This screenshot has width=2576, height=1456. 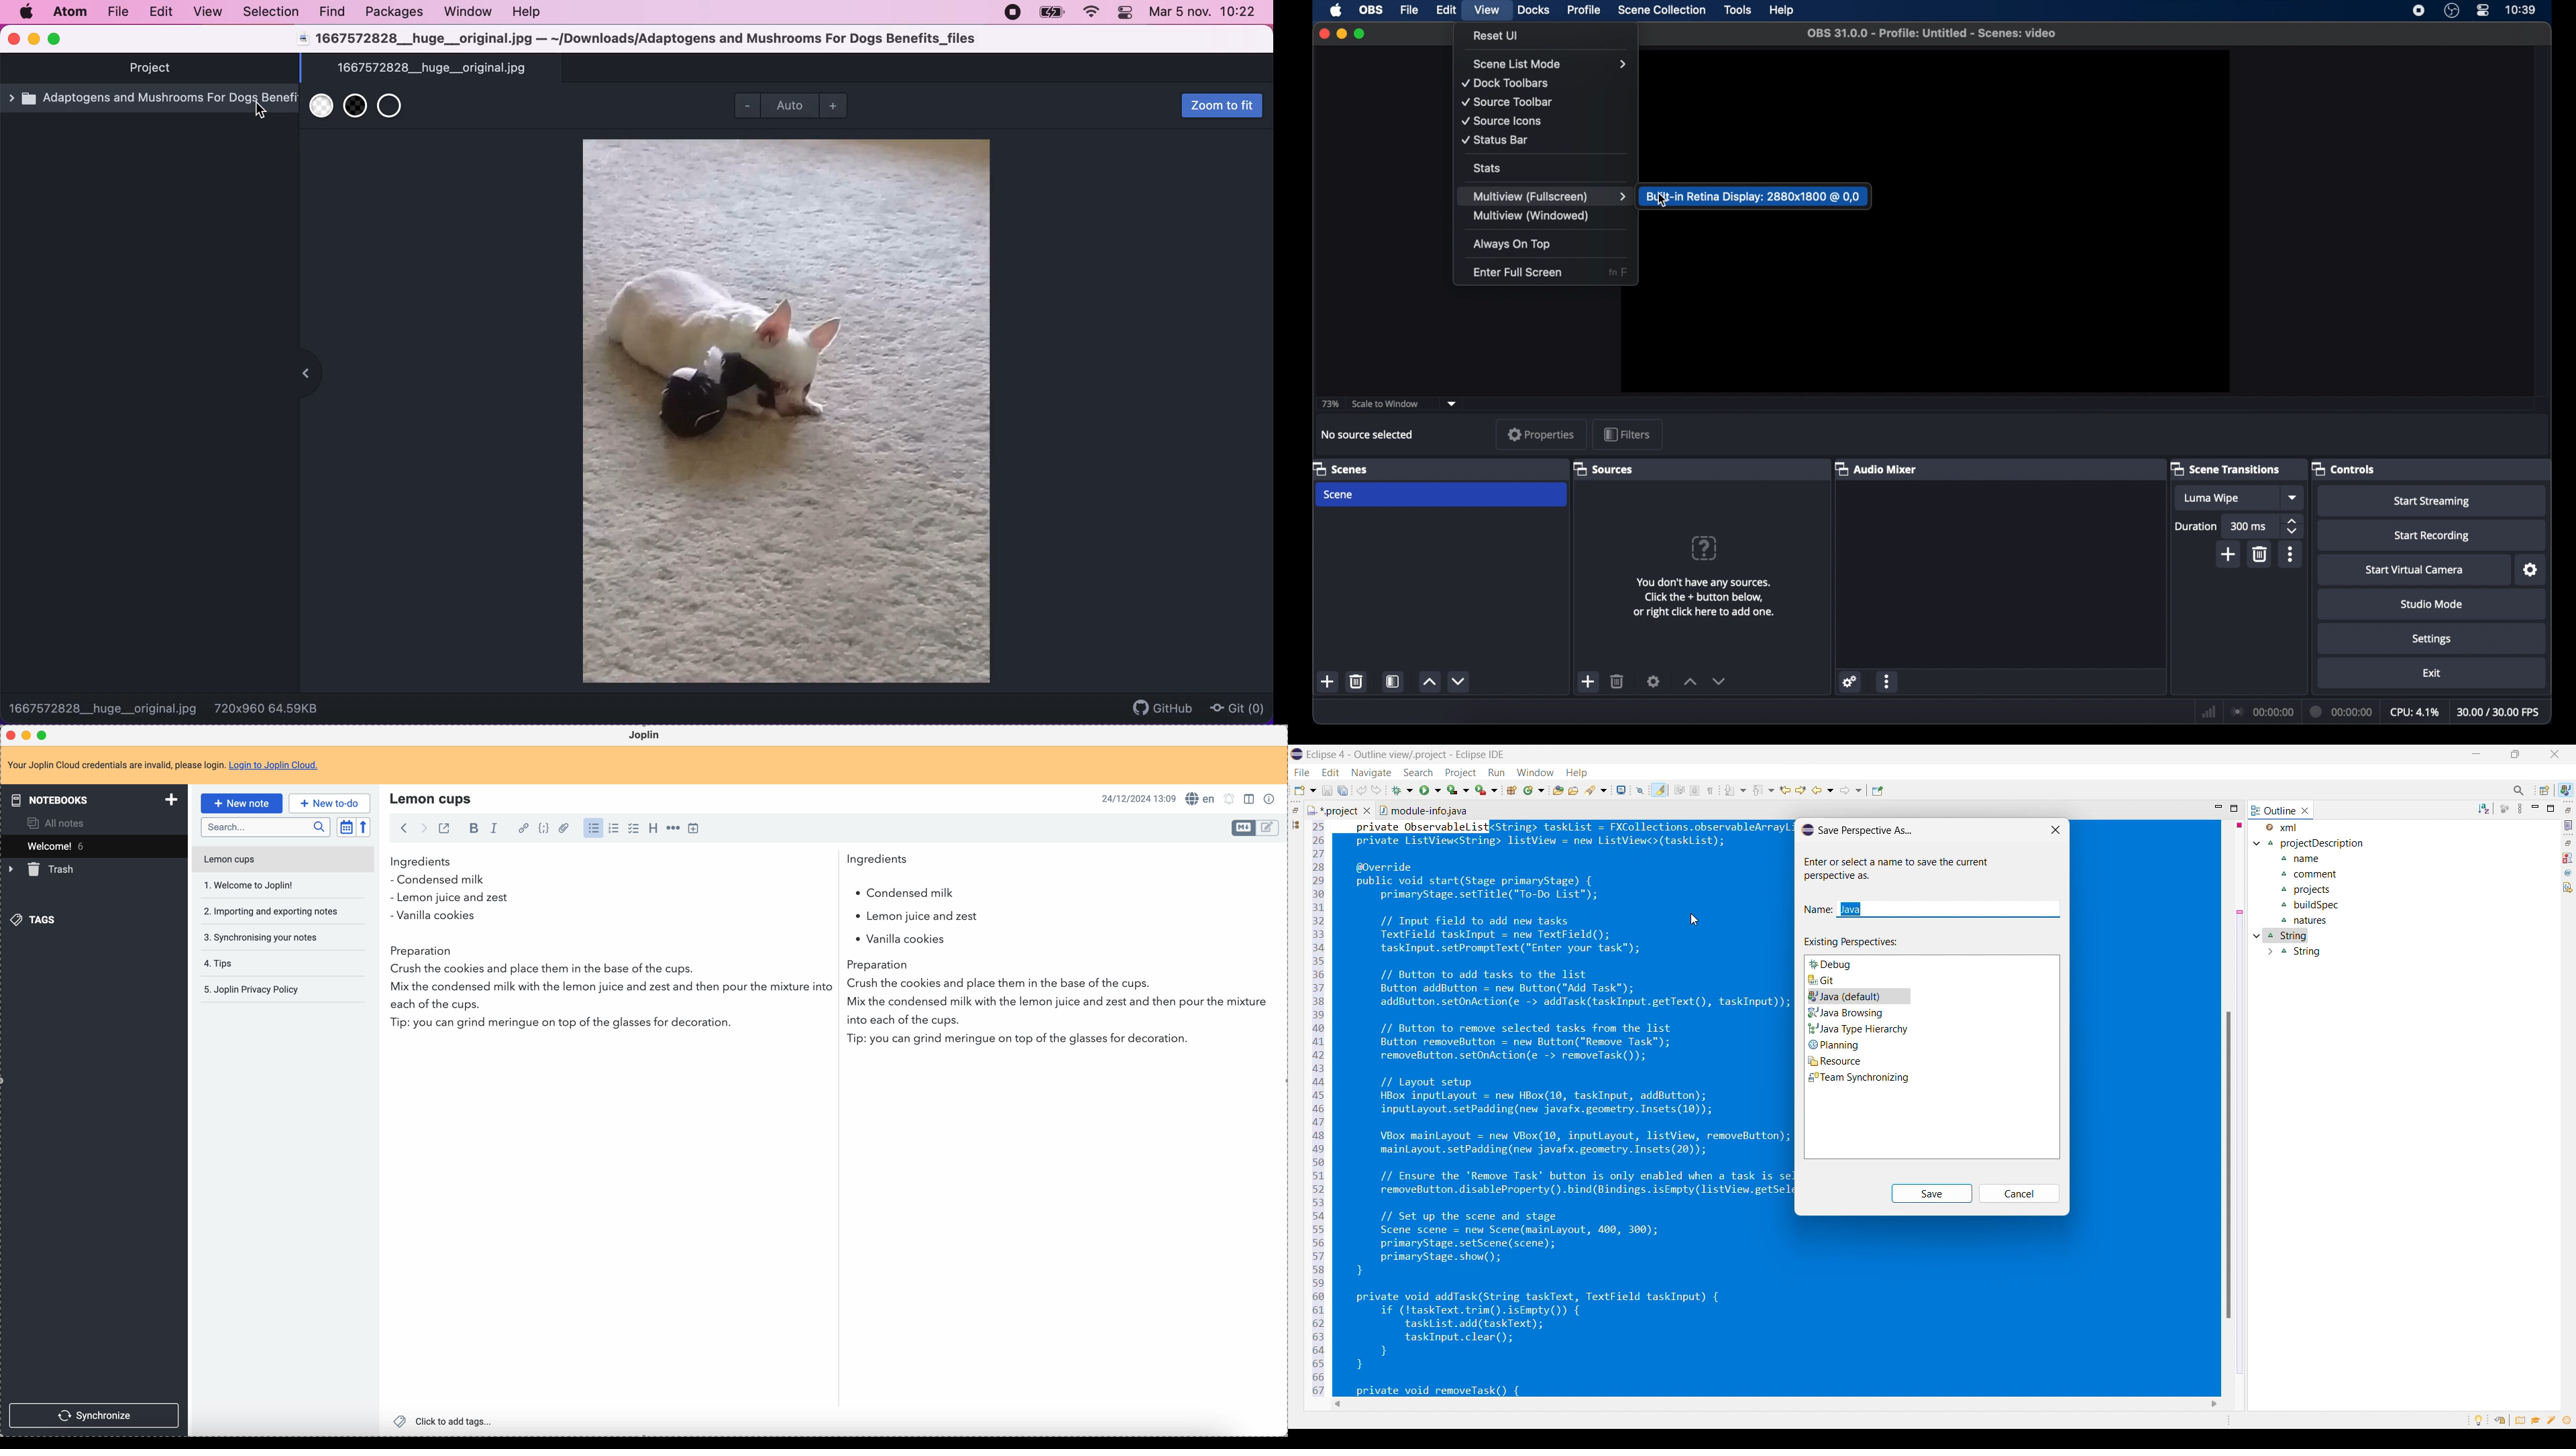 What do you see at coordinates (2343, 468) in the screenshot?
I see `controls` at bounding box center [2343, 468].